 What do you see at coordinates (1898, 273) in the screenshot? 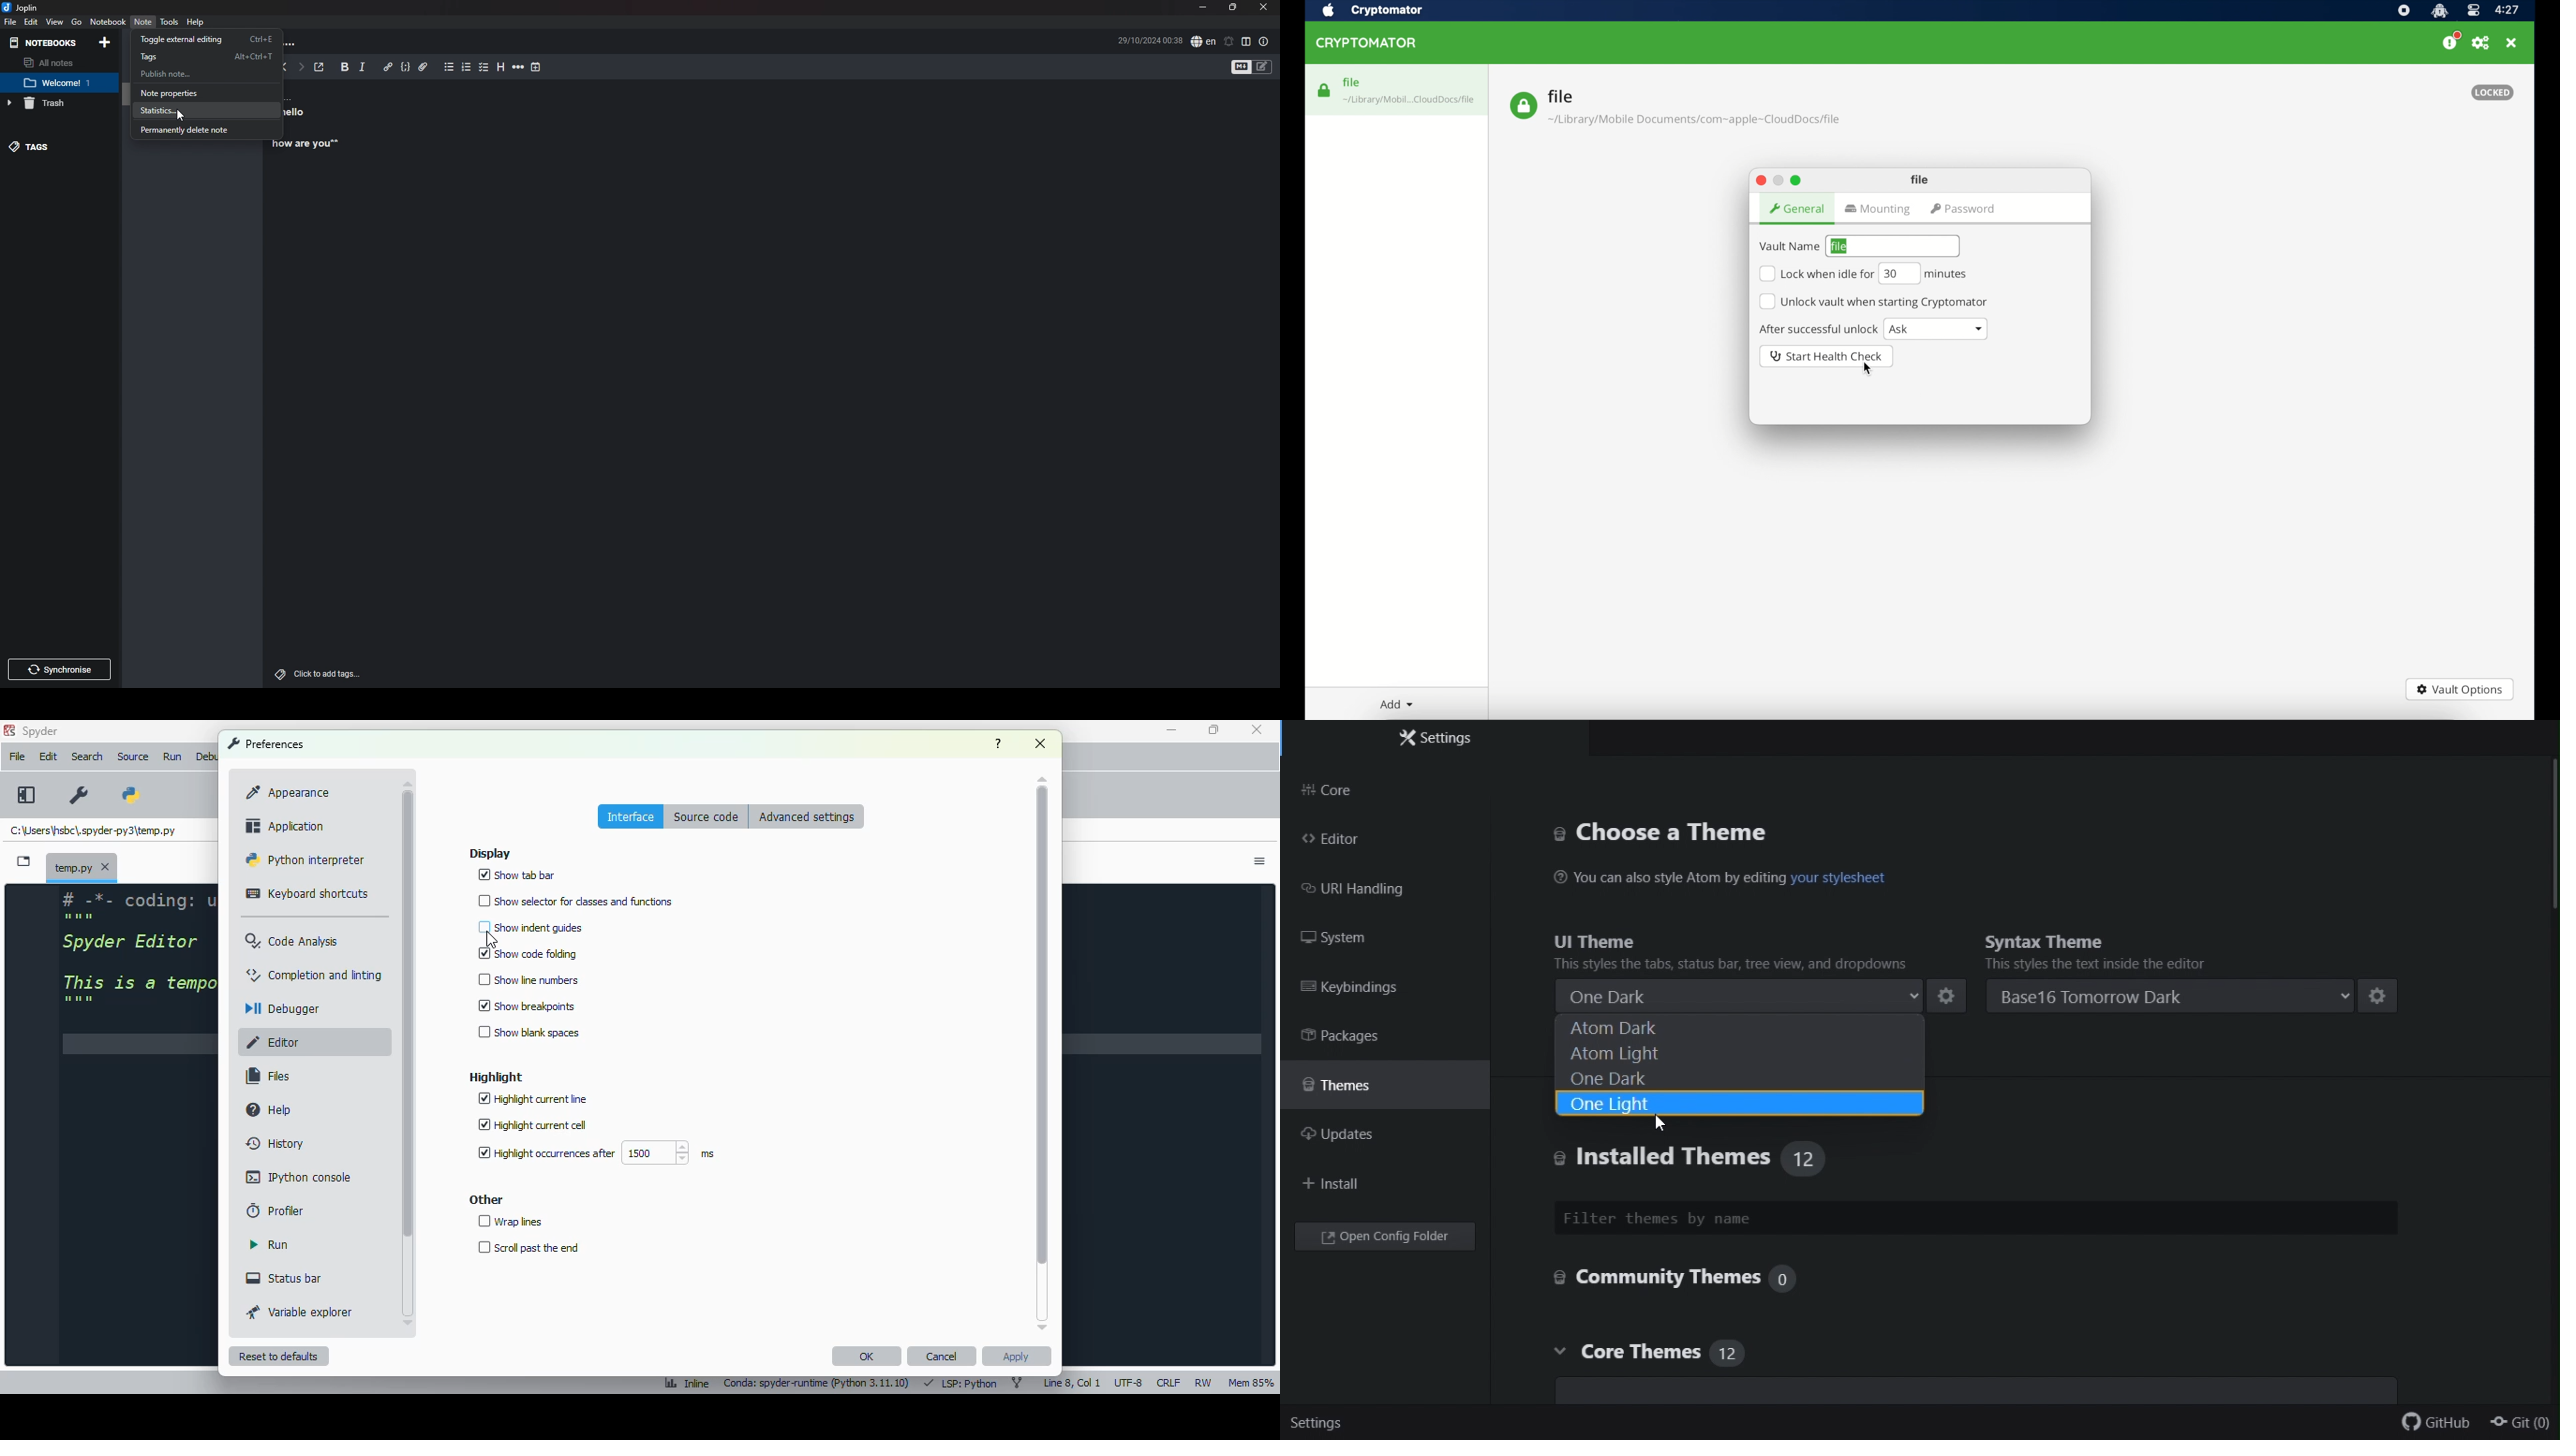
I see `30` at bounding box center [1898, 273].